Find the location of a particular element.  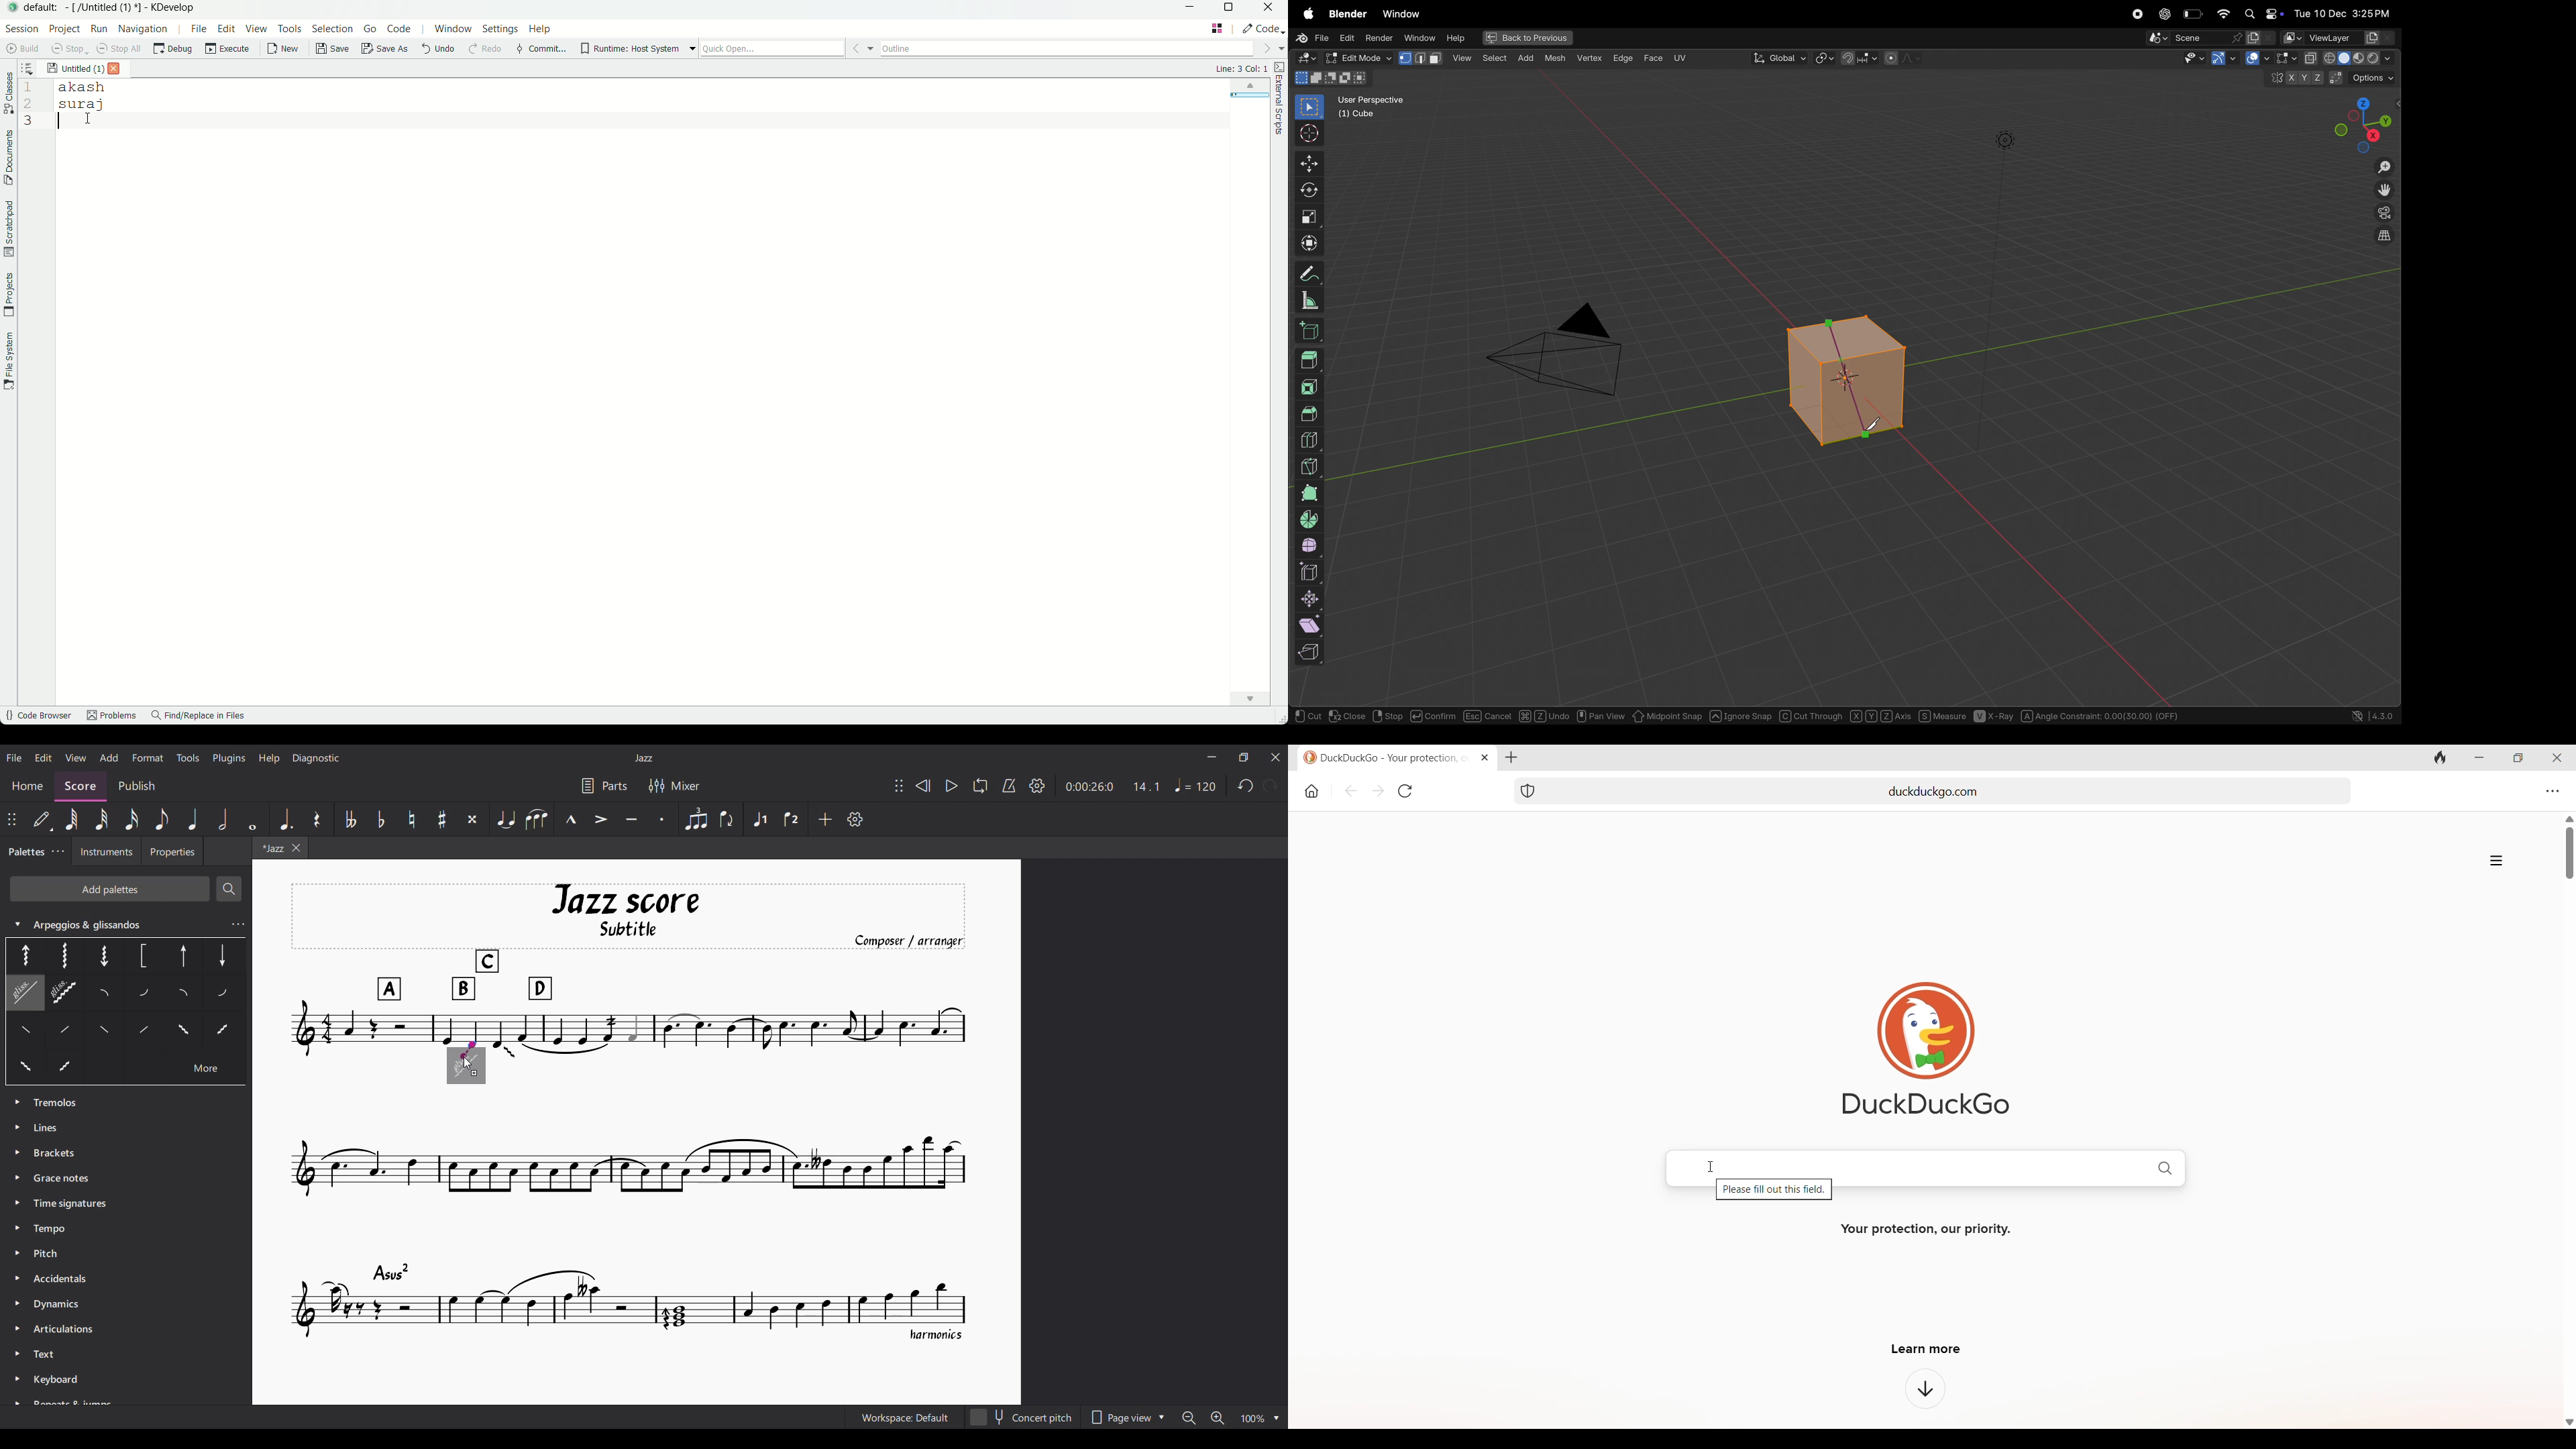

Settings is located at coordinates (1037, 786).